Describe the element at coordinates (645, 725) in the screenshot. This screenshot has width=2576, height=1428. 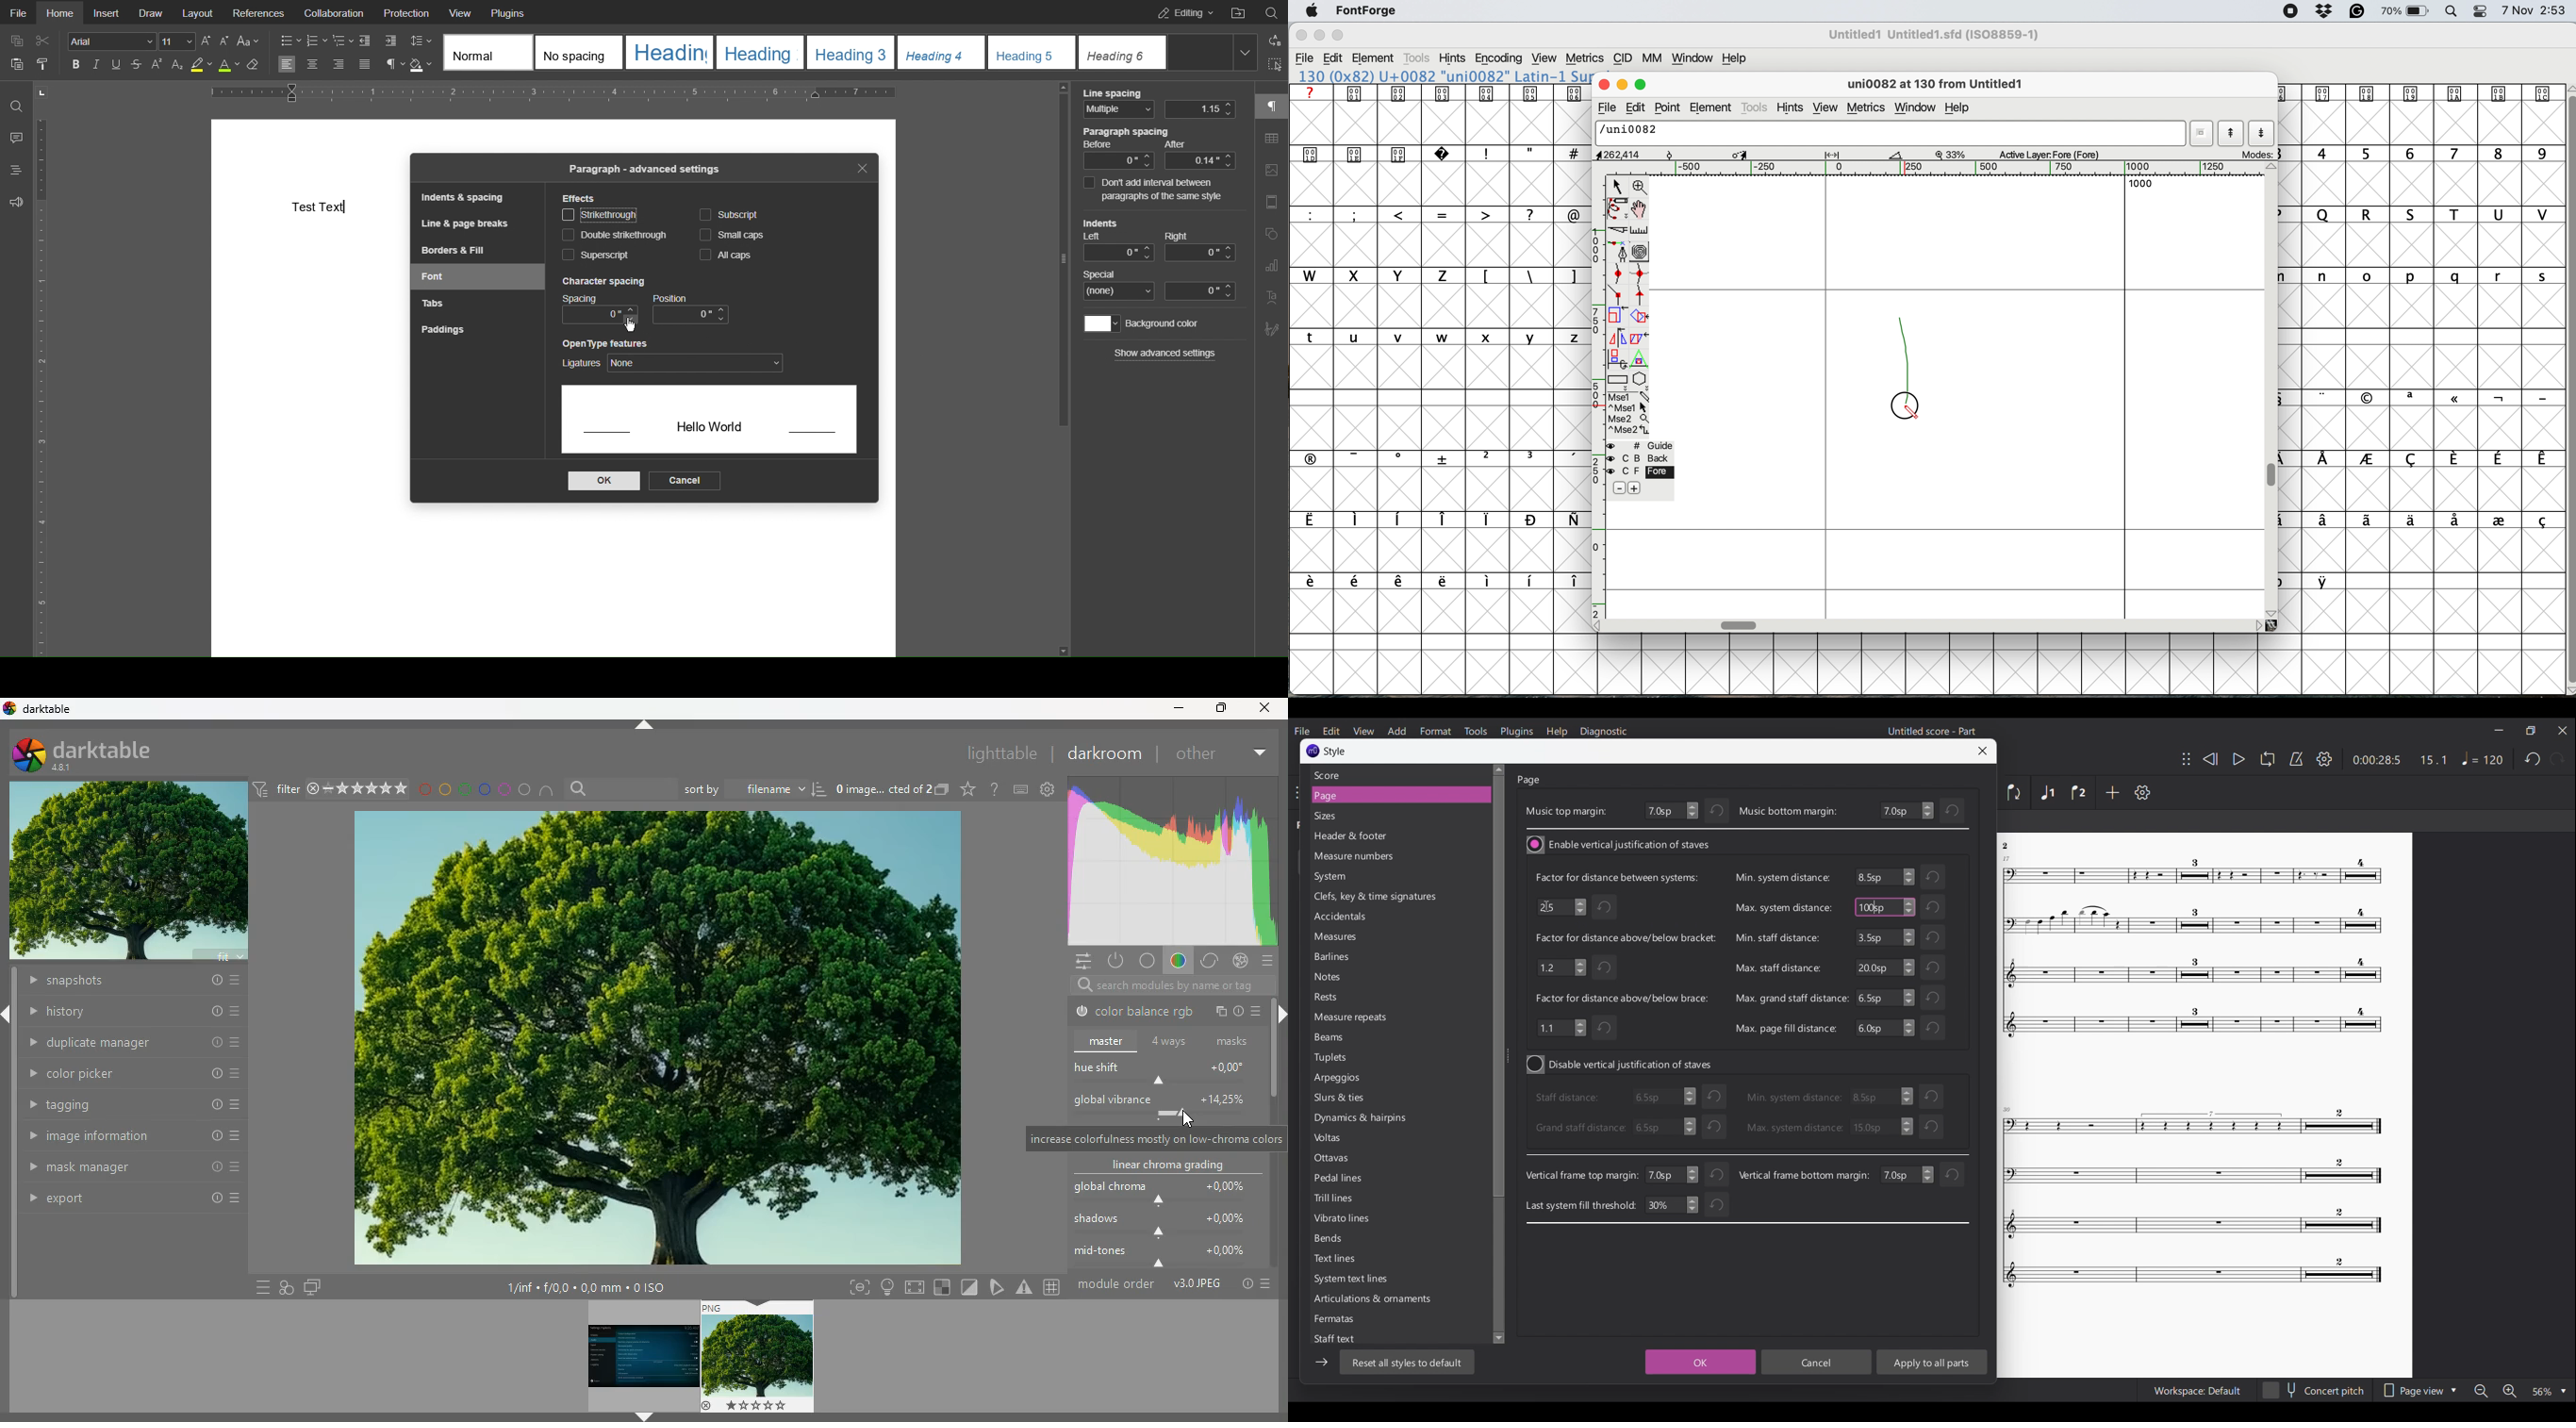
I see `arrow` at that location.